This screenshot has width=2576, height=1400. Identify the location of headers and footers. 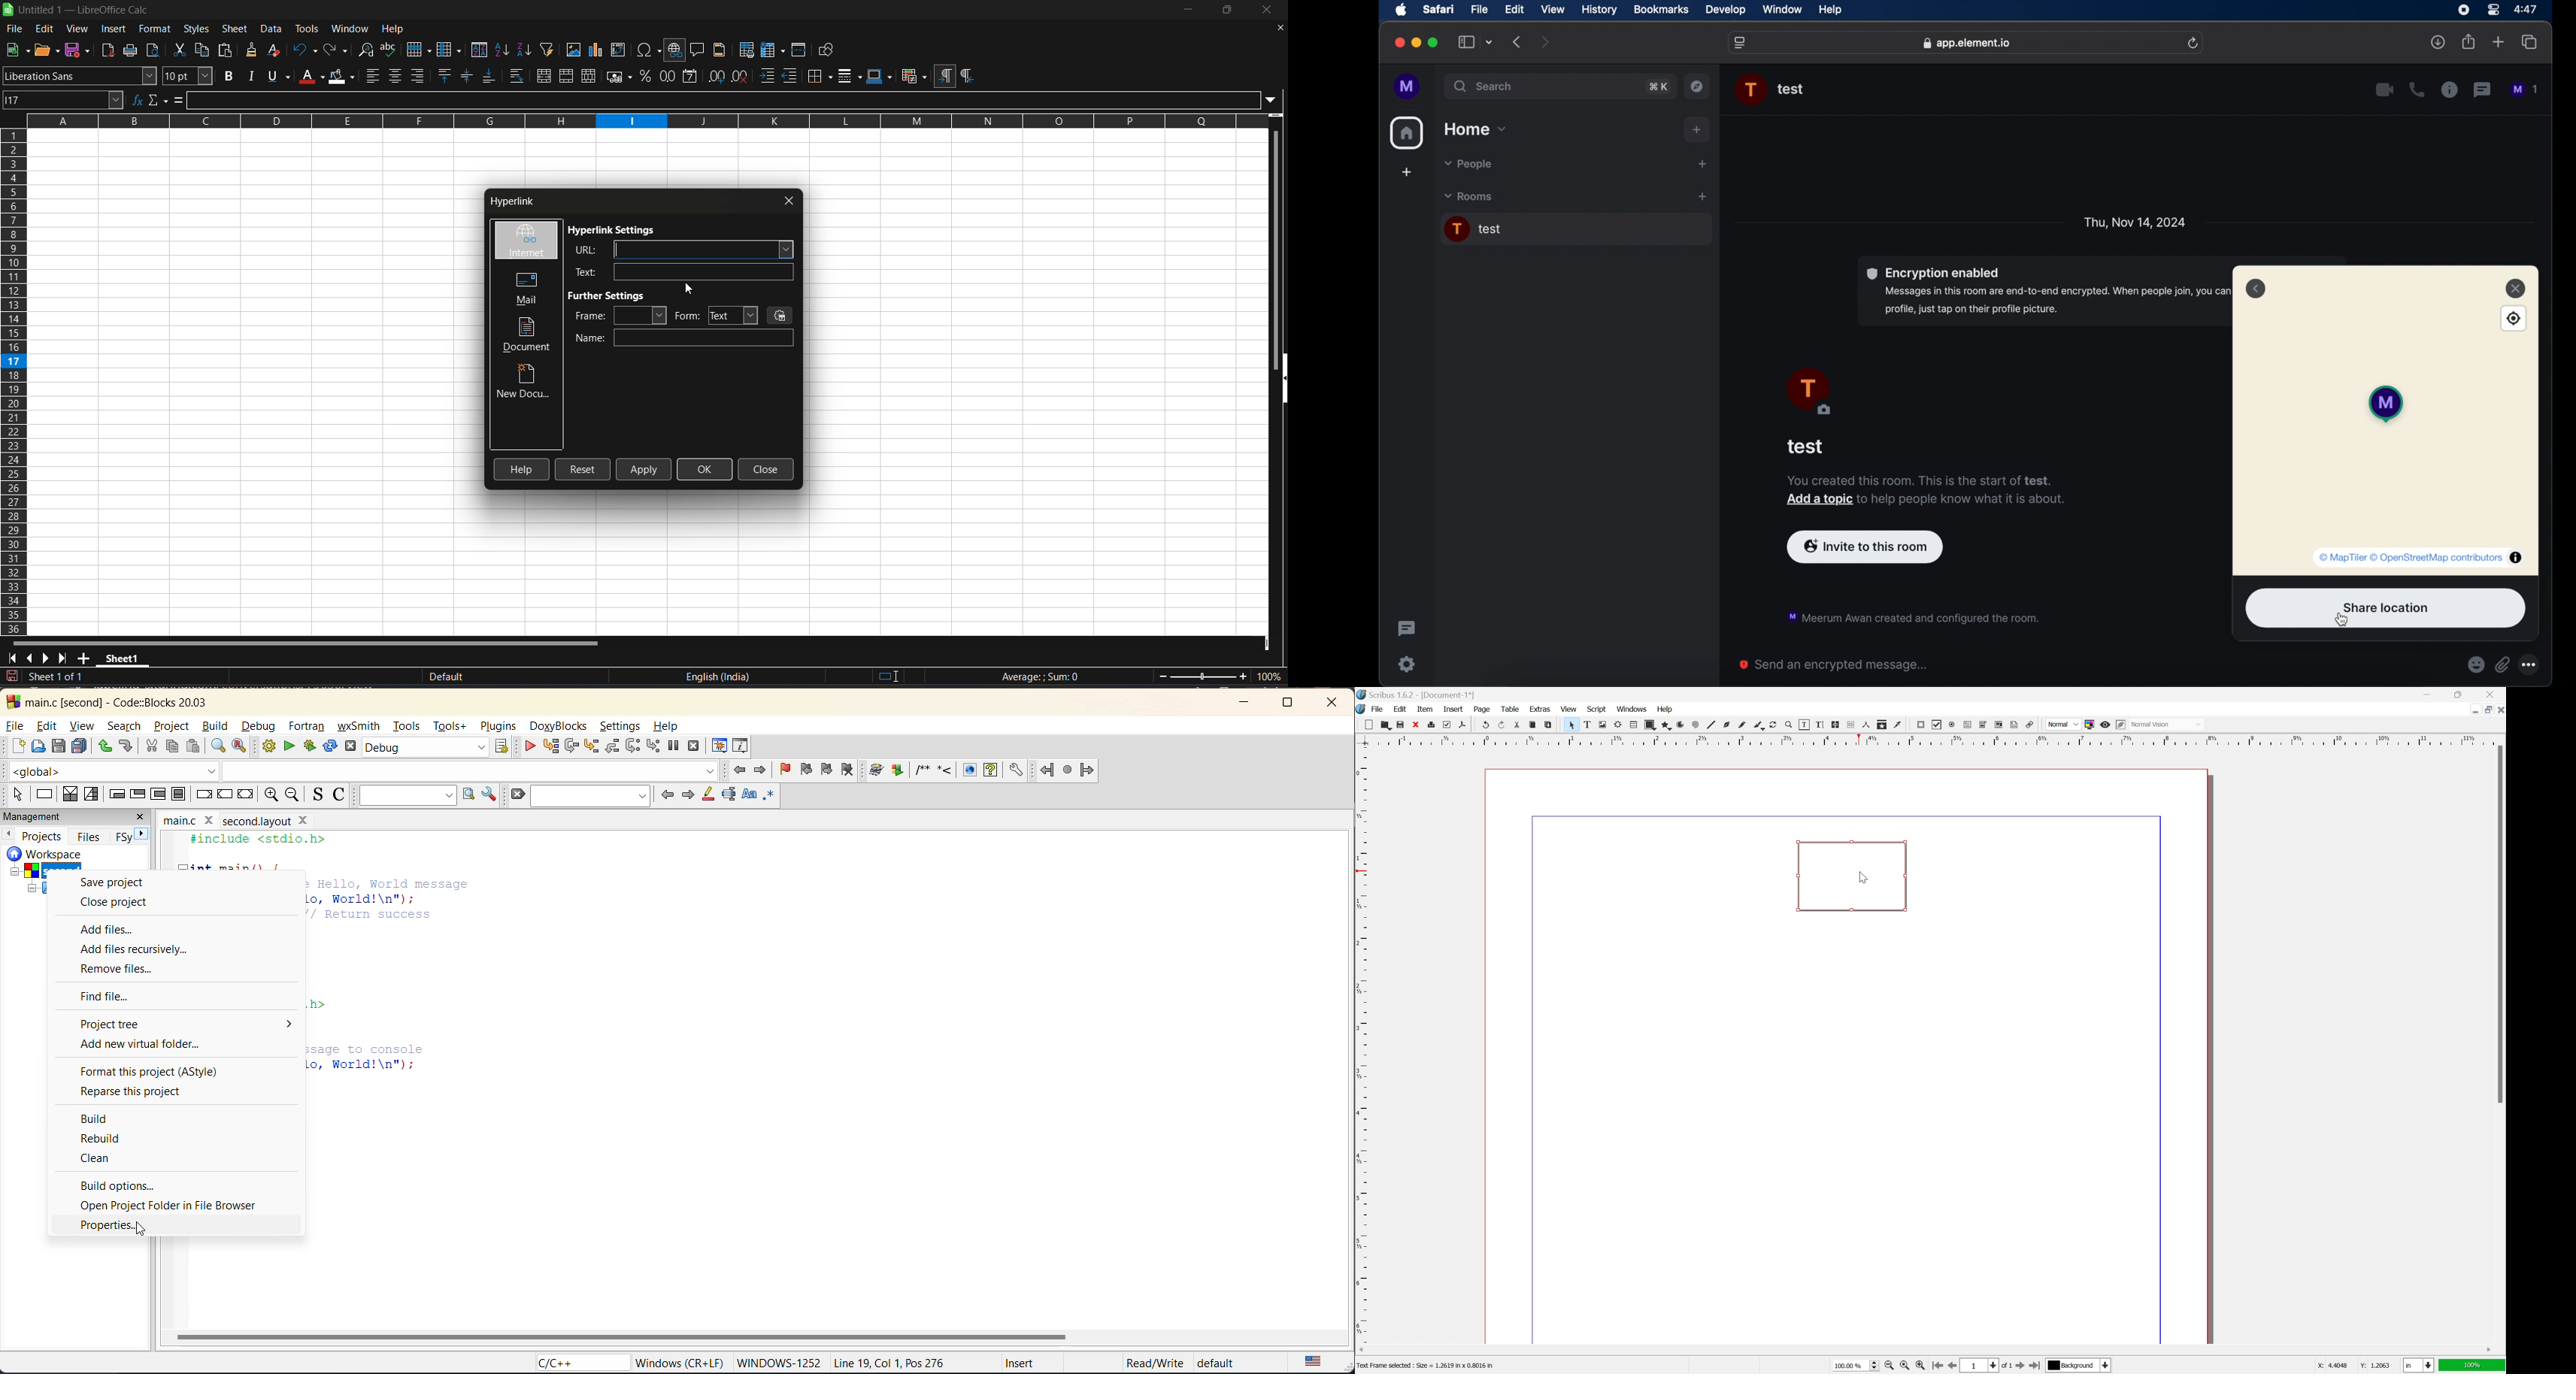
(721, 50).